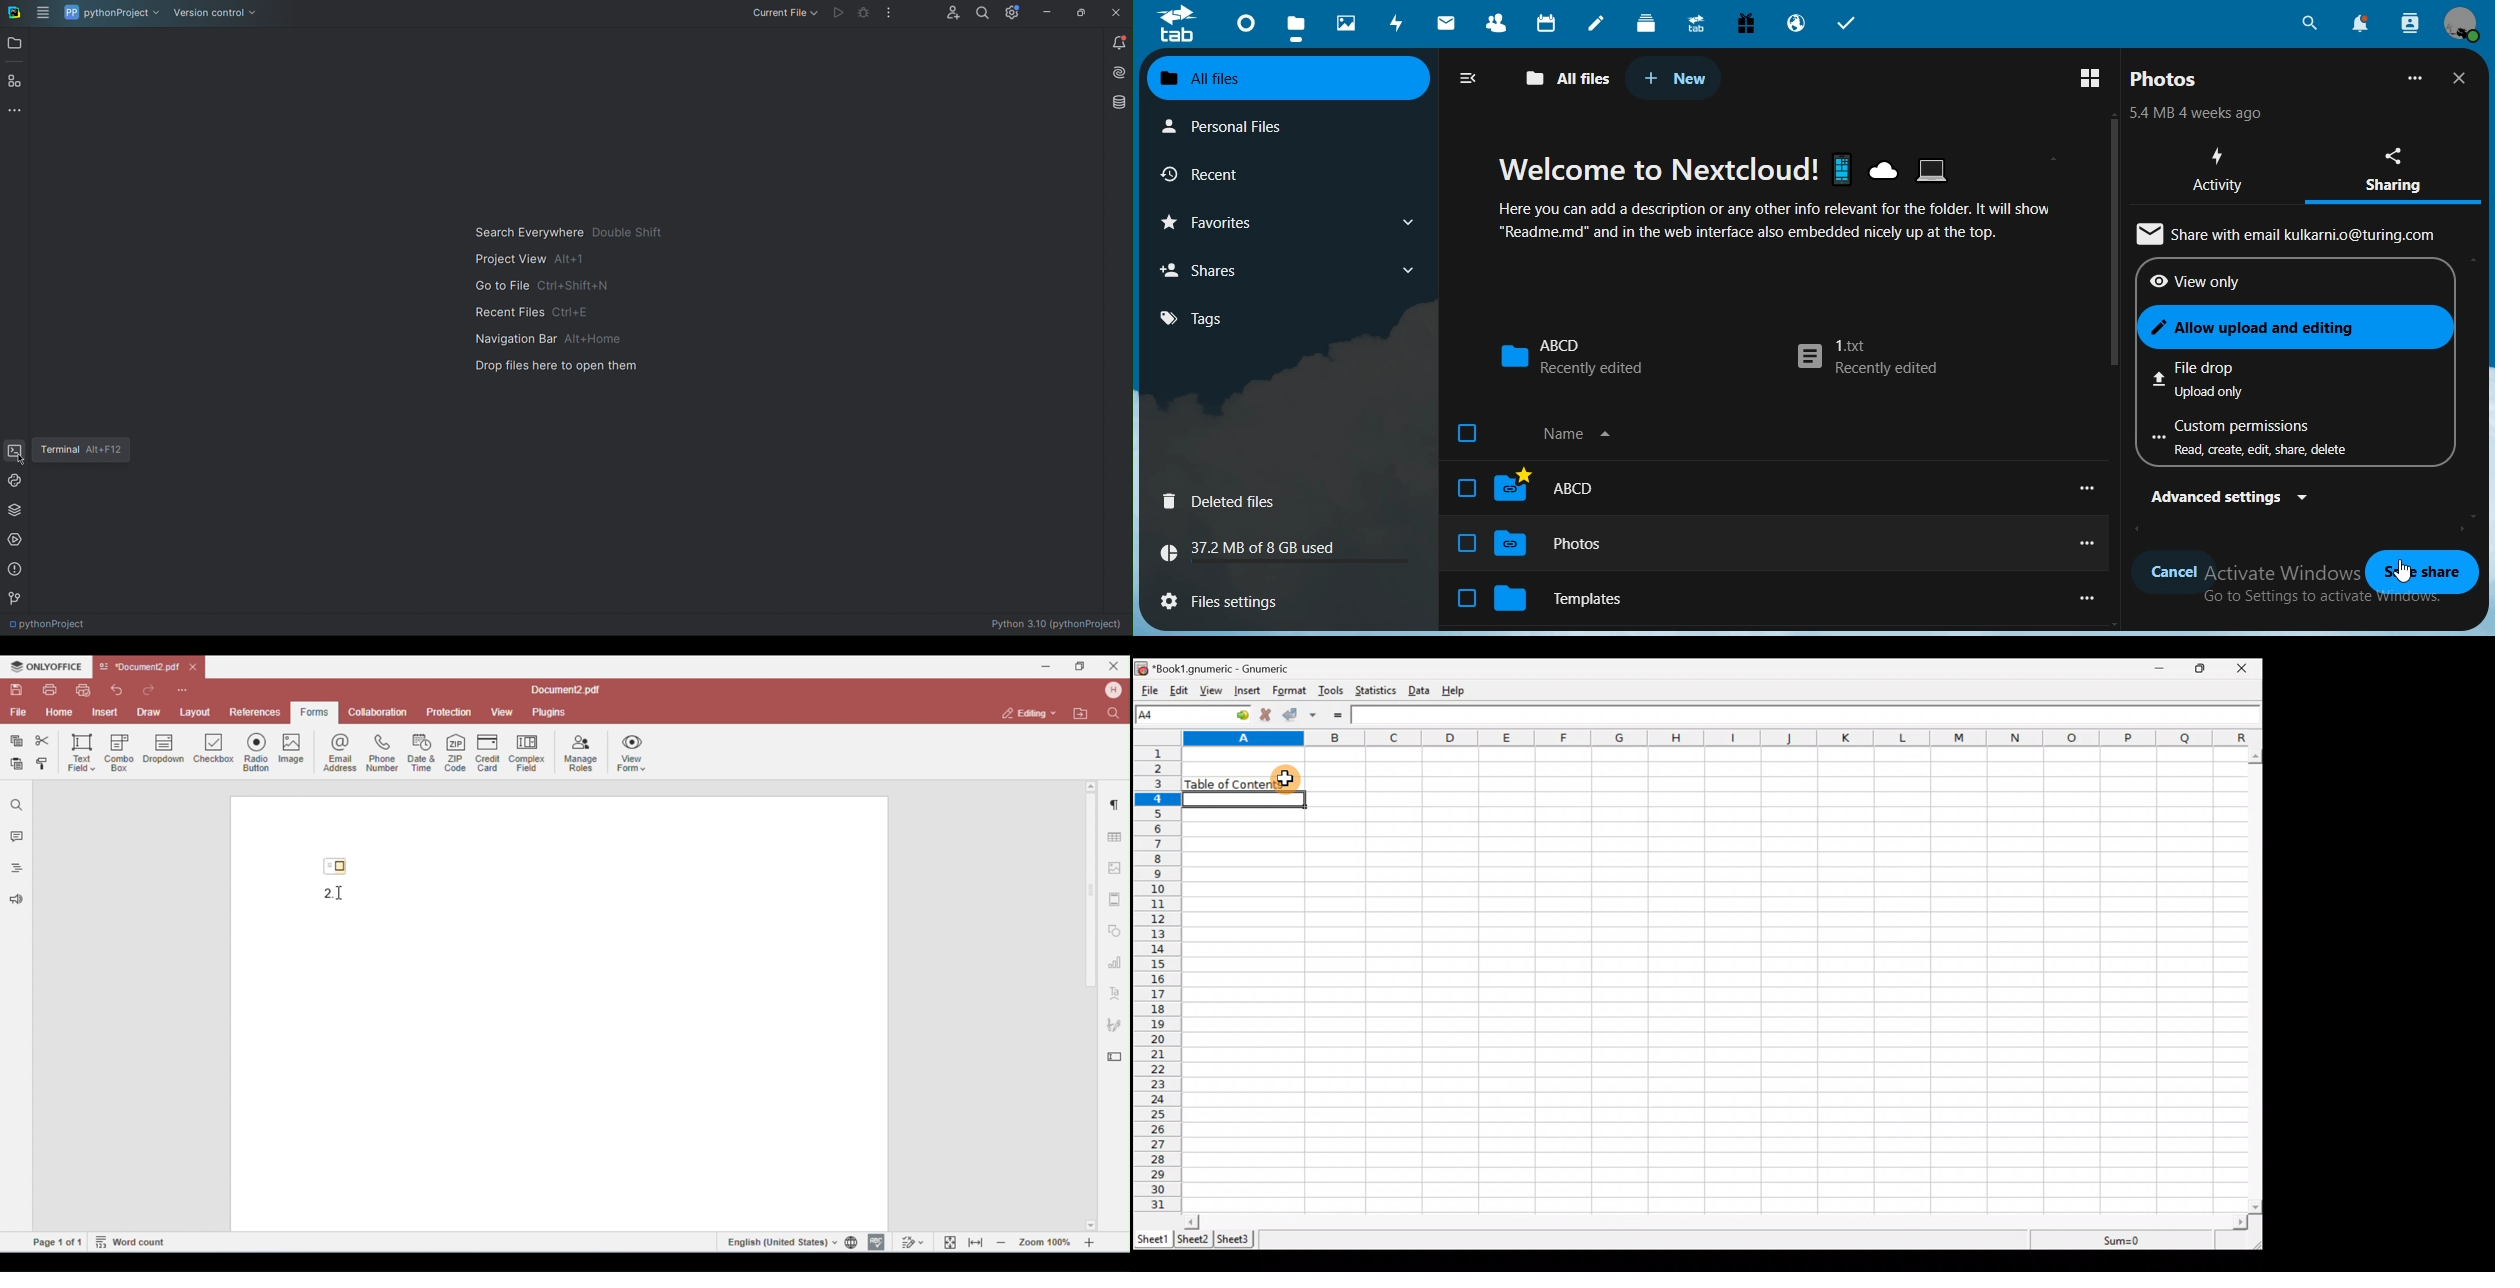 The width and height of the screenshot is (2520, 1288). I want to click on Current File, so click(783, 14).